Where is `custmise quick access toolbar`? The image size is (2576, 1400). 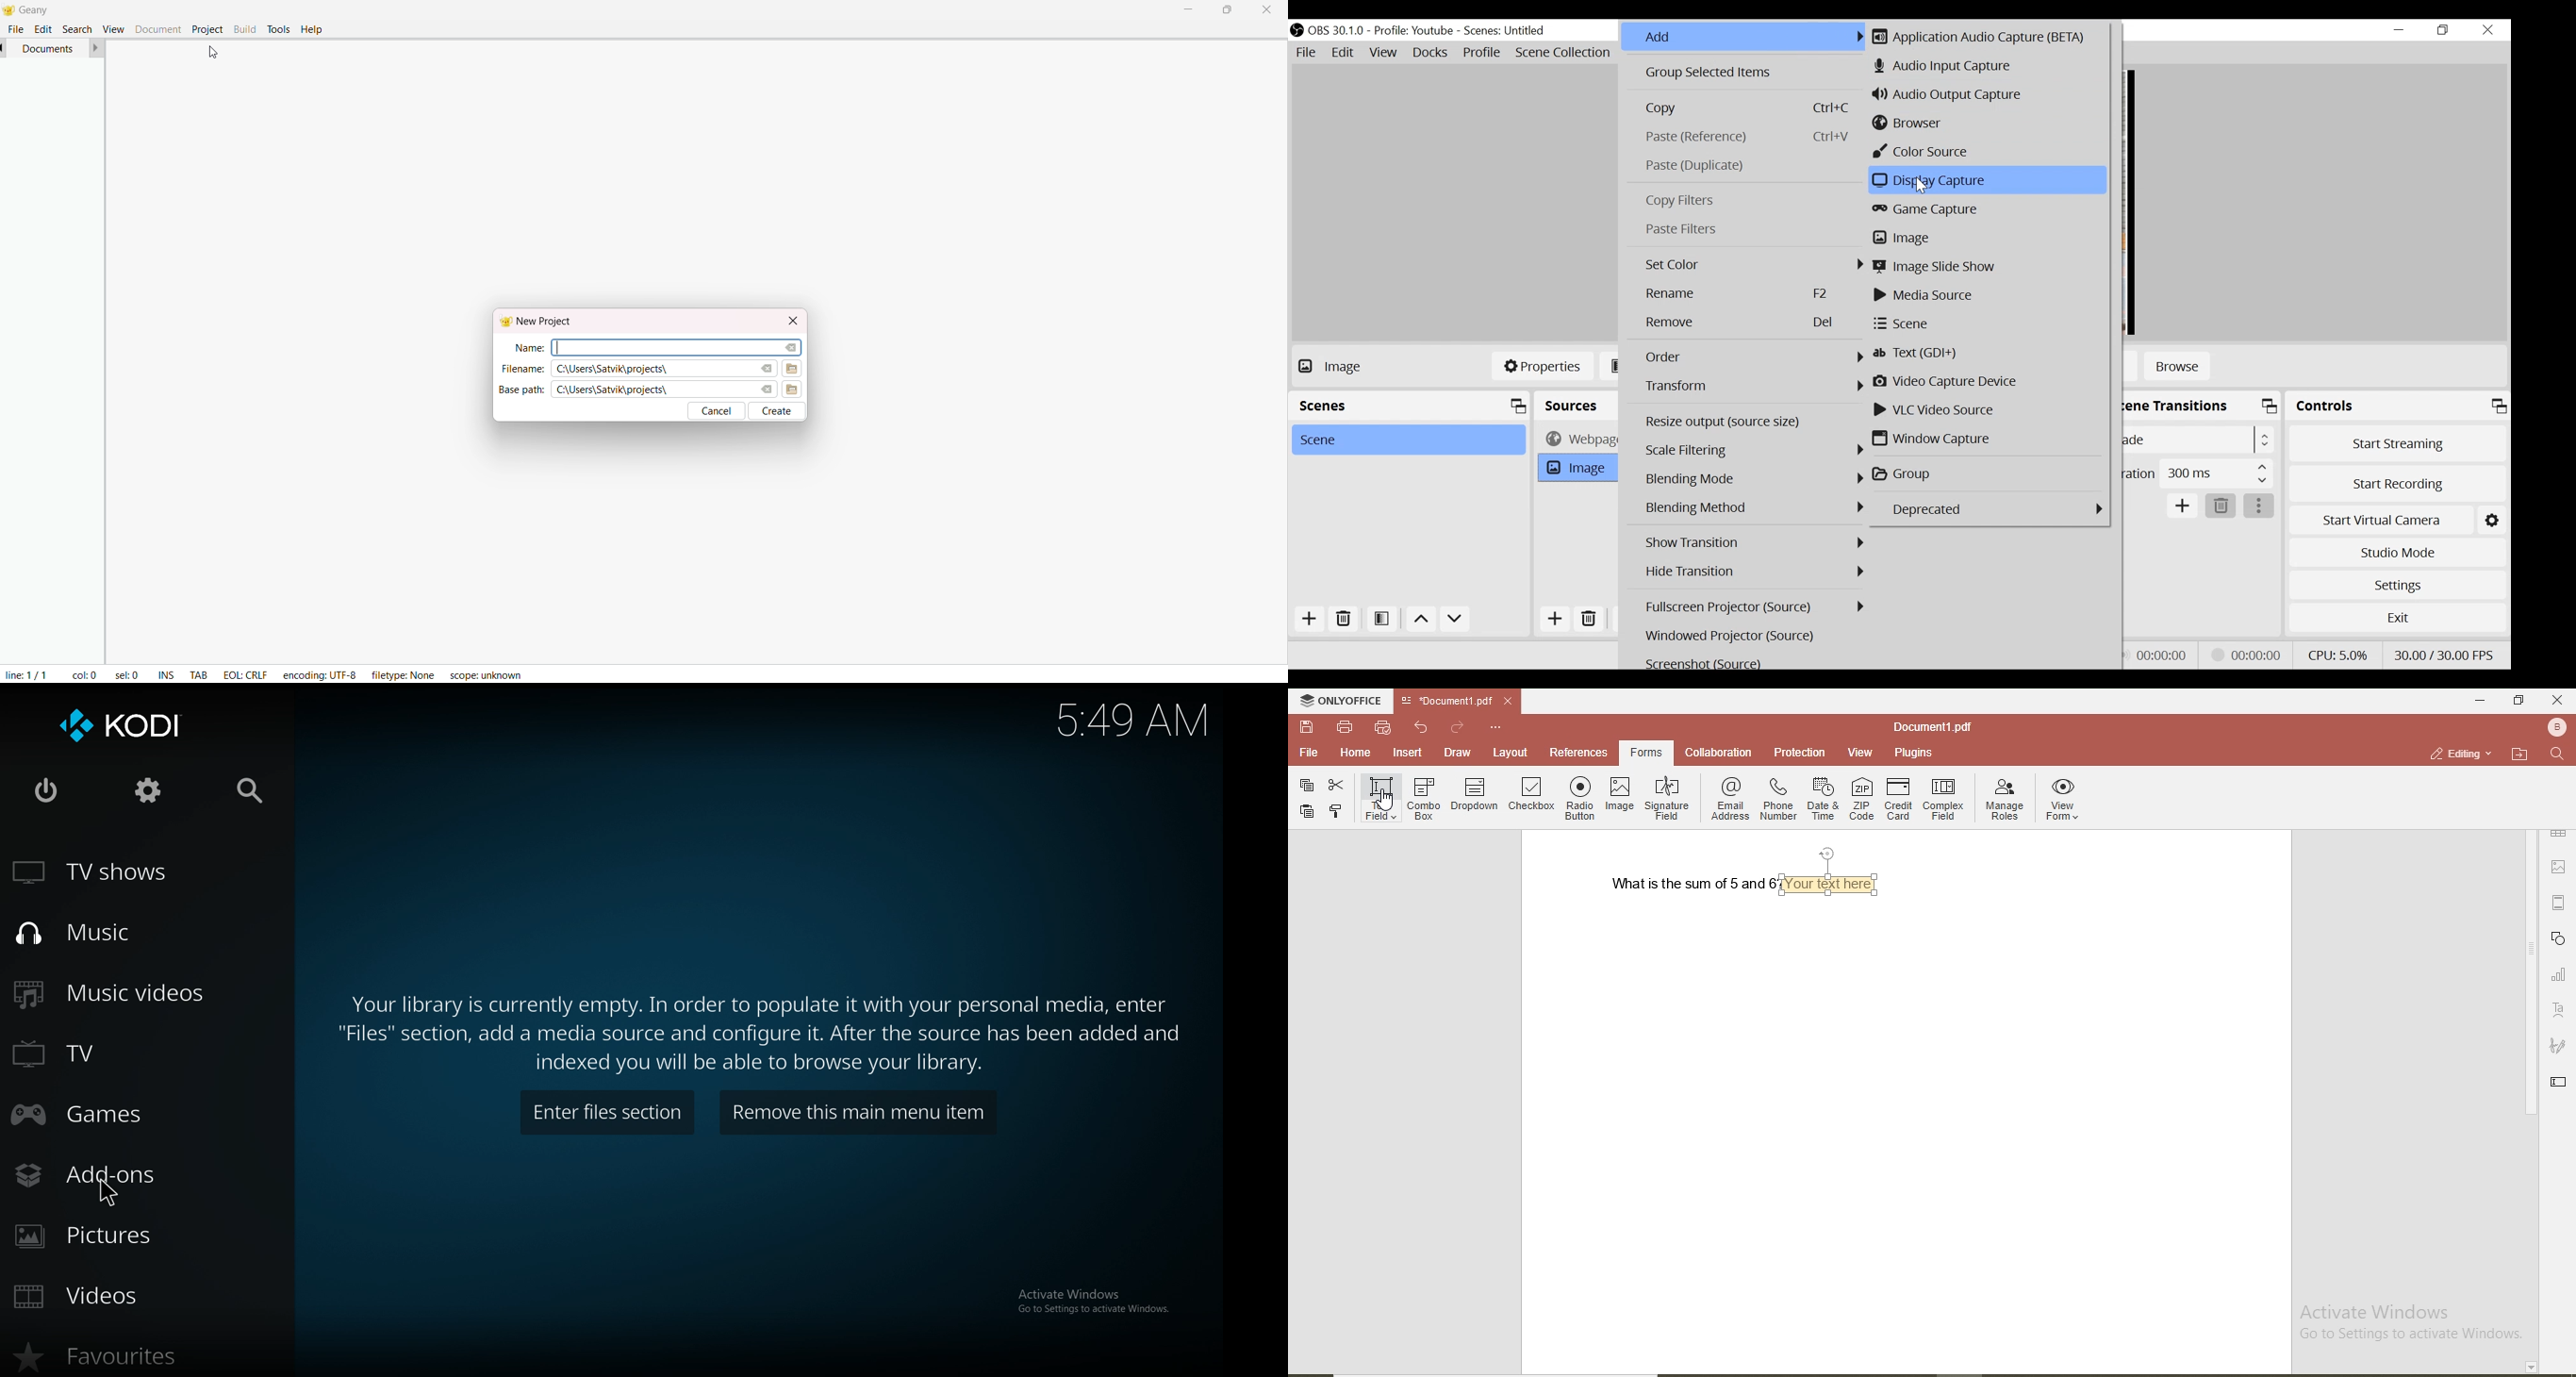
custmise quick access toolbar is located at coordinates (1495, 726).